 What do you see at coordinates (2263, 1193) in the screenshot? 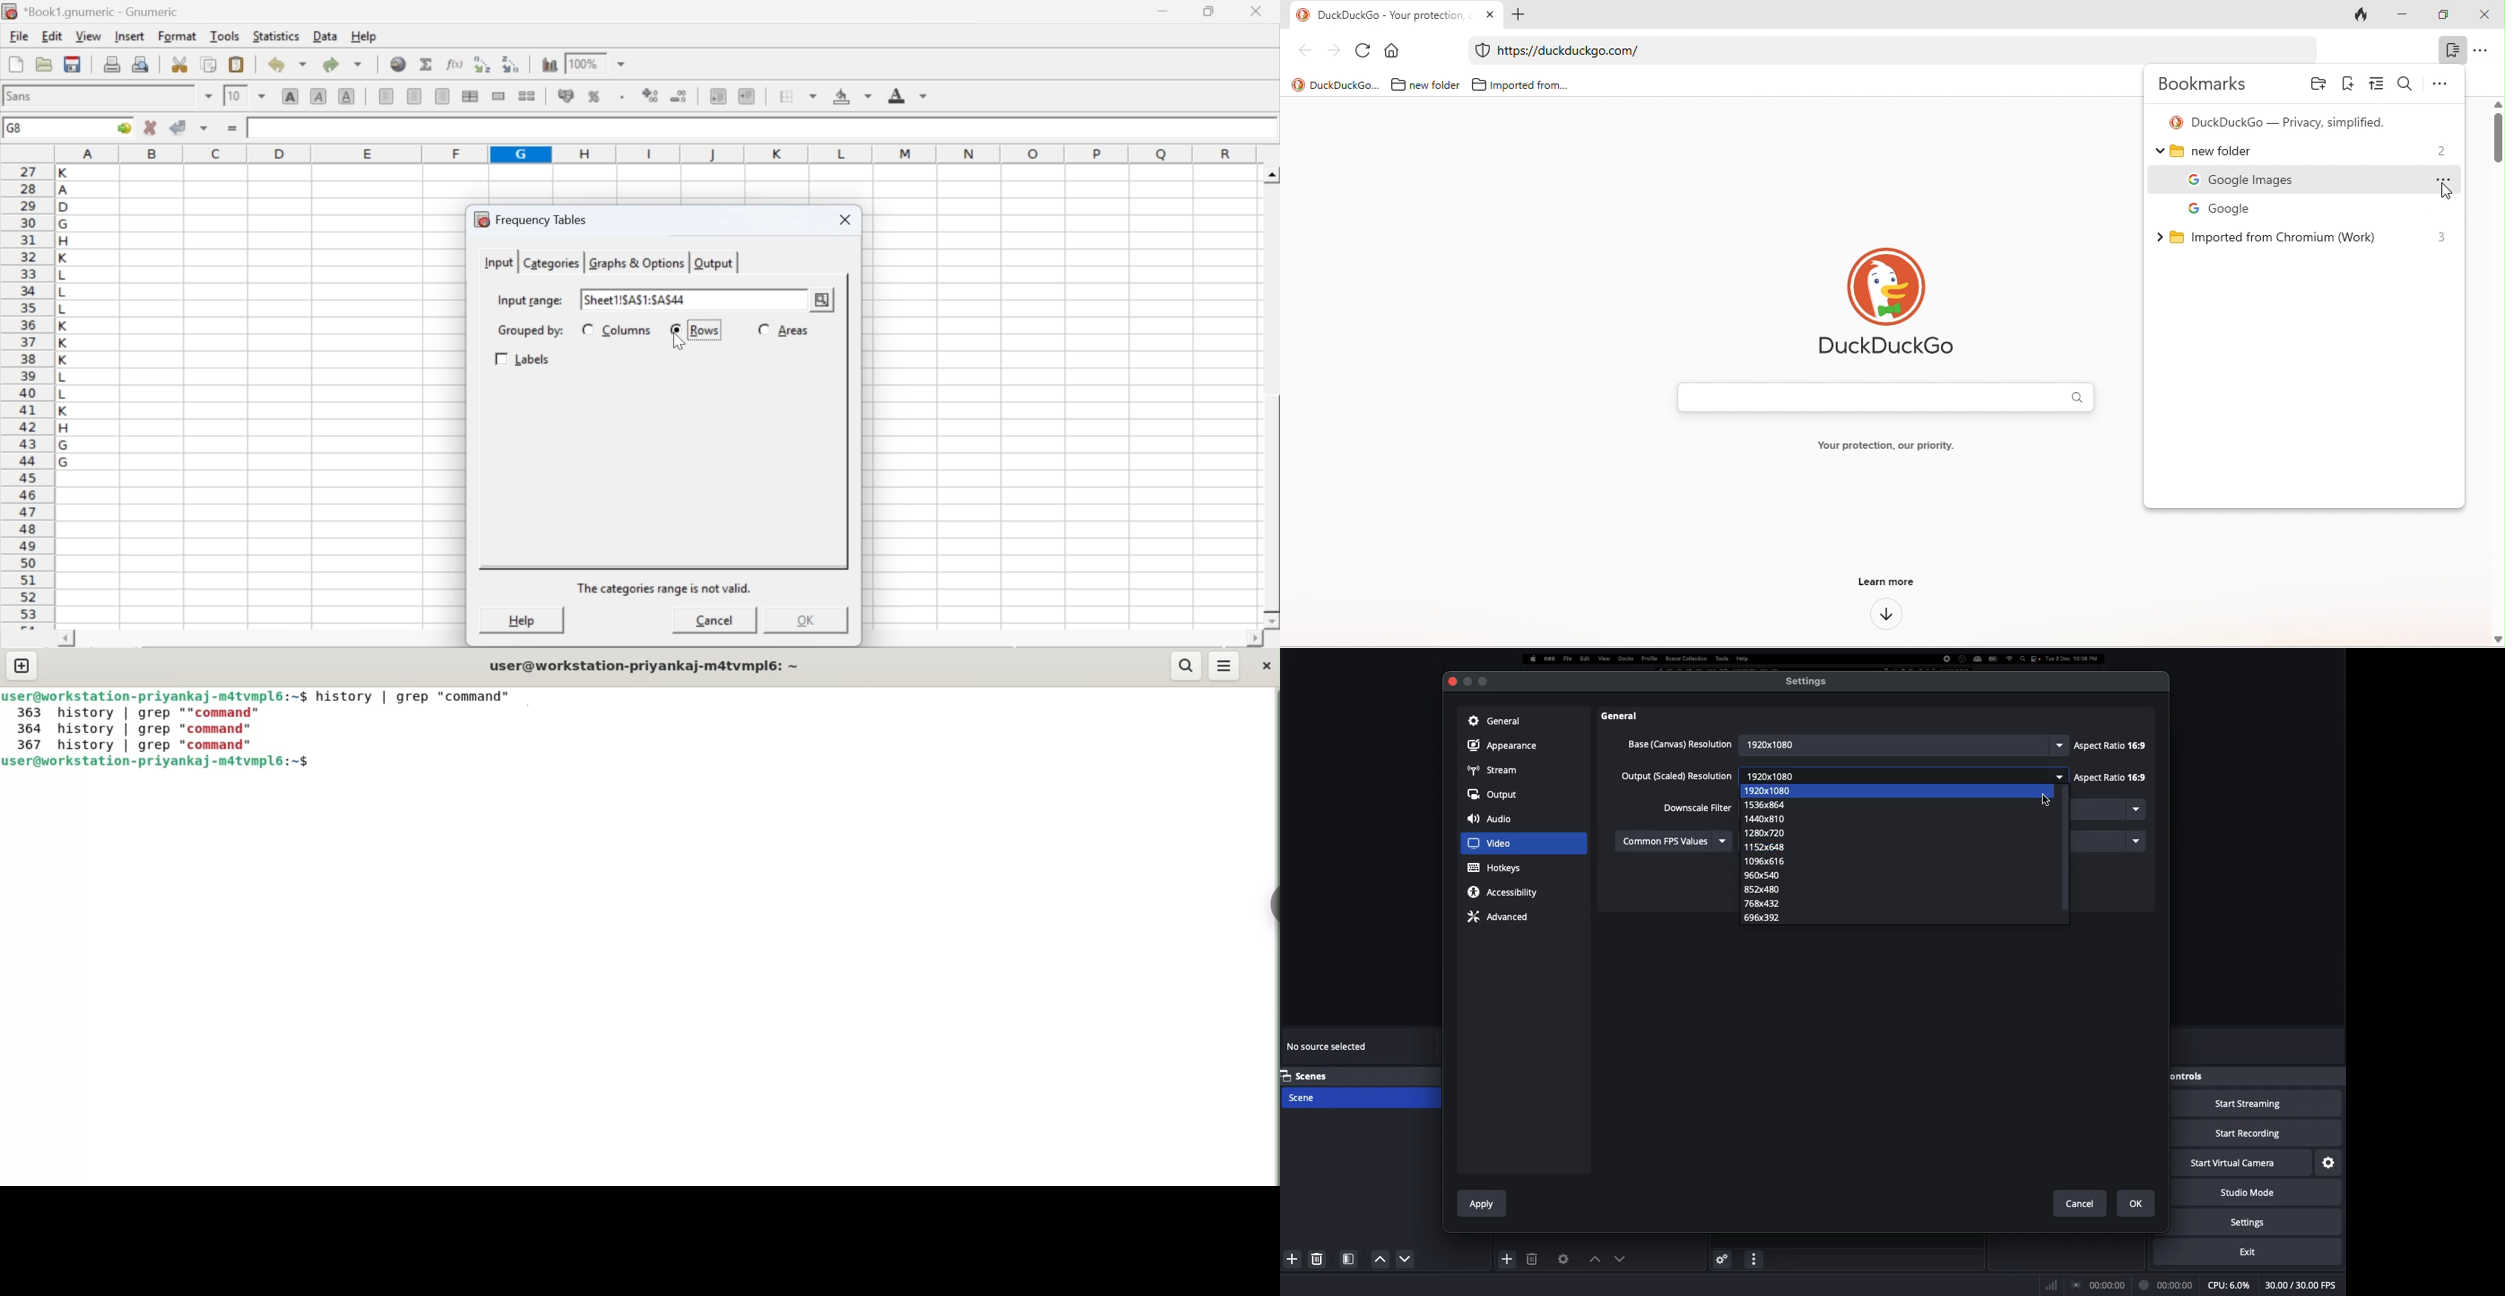
I see `Studio mode` at bounding box center [2263, 1193].